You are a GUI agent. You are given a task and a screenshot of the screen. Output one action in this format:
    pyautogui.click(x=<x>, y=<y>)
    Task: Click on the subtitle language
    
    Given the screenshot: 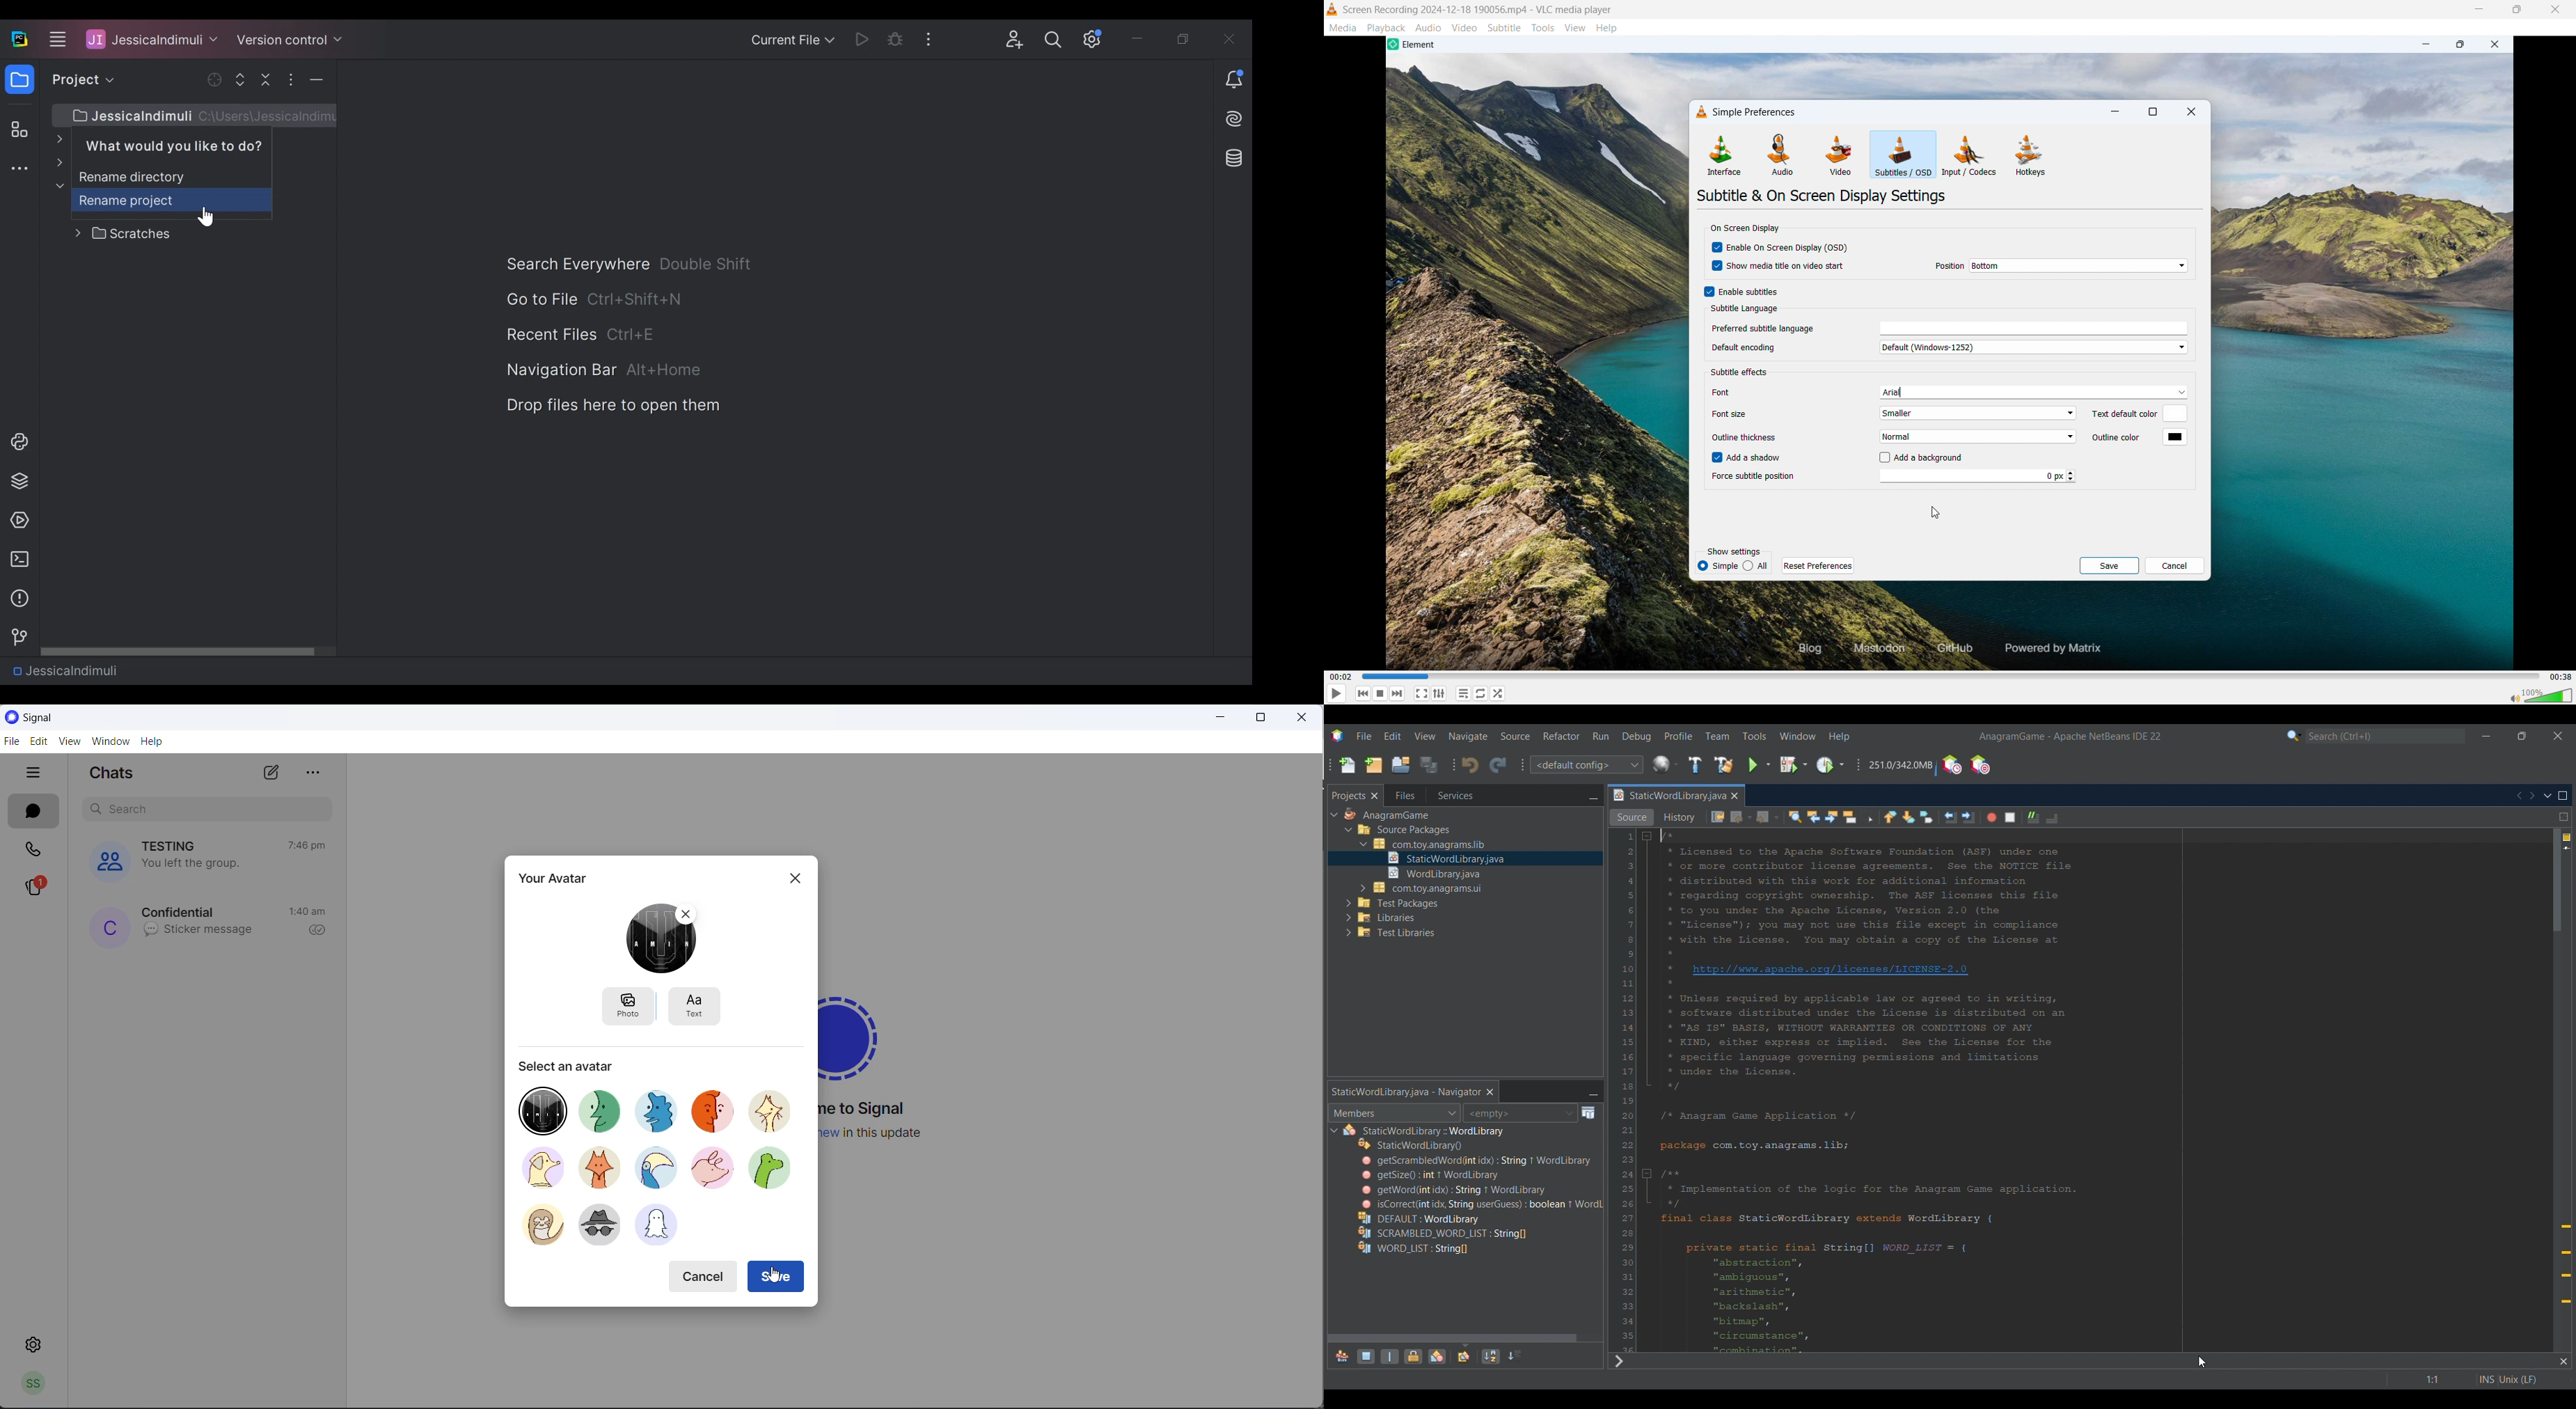 What is the action you would take?
    pyautogui.click(x=1745, y=310)
    